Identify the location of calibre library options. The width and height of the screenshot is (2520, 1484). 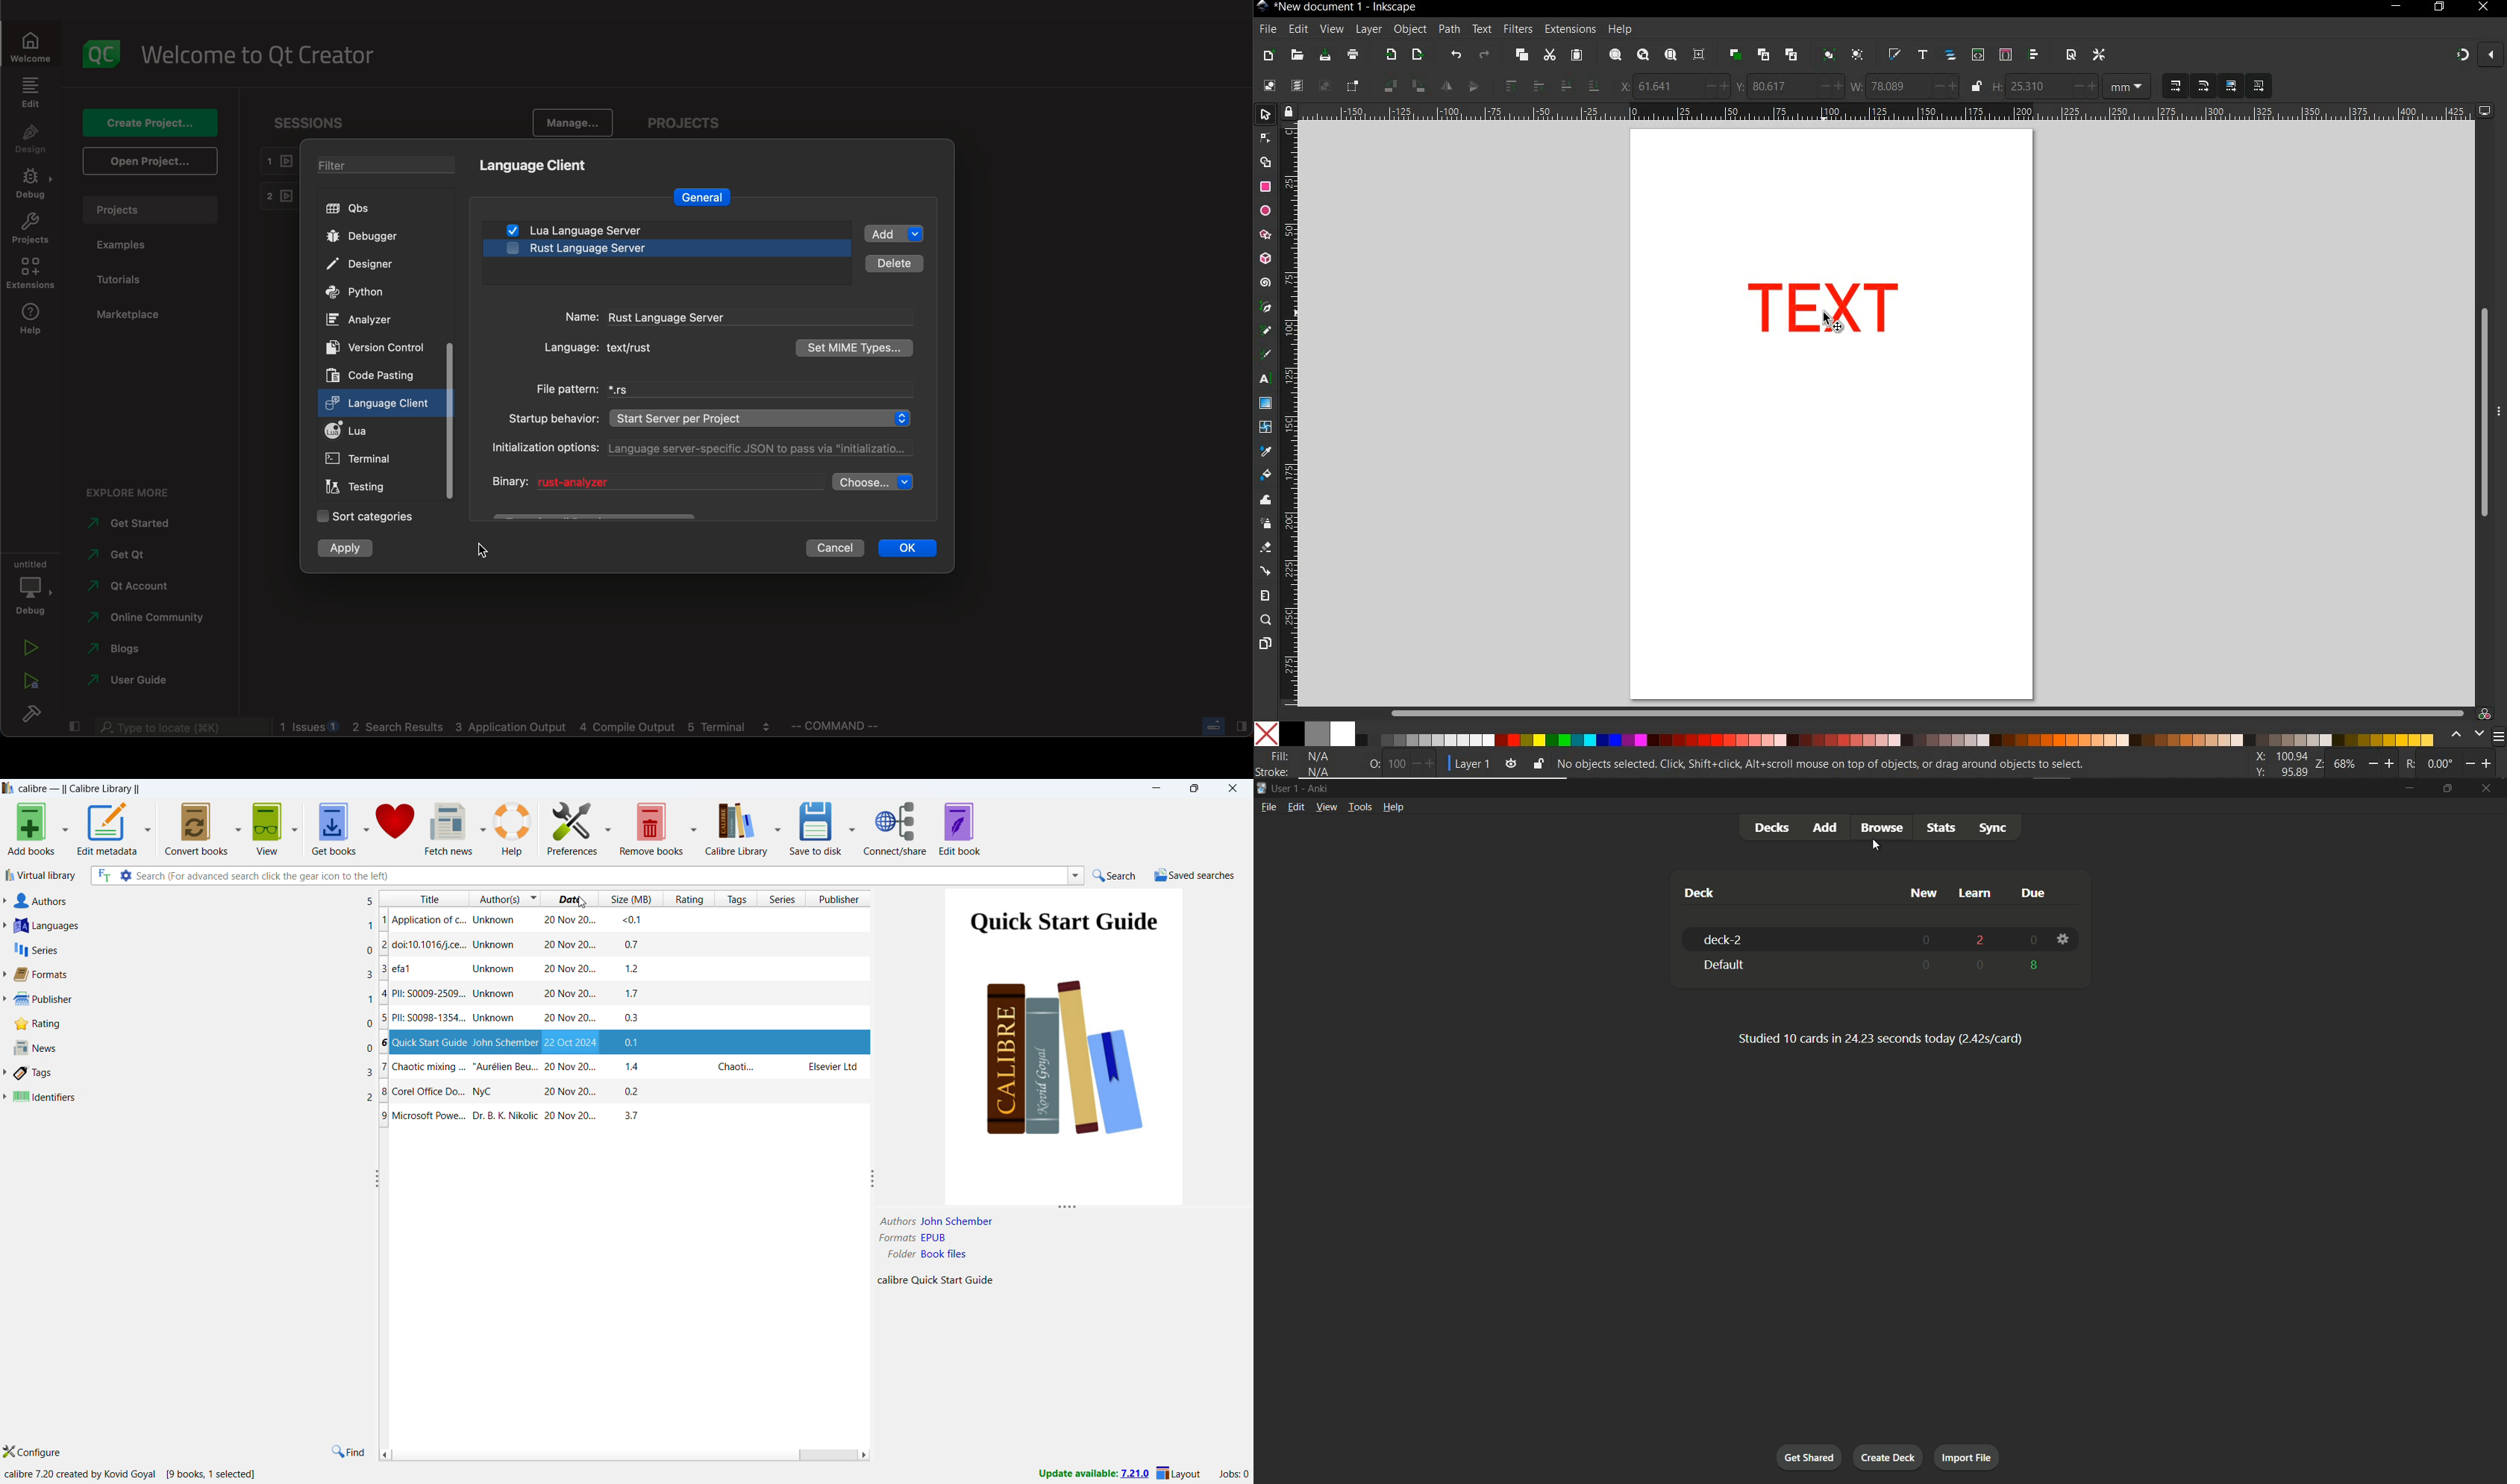
(778, 827).